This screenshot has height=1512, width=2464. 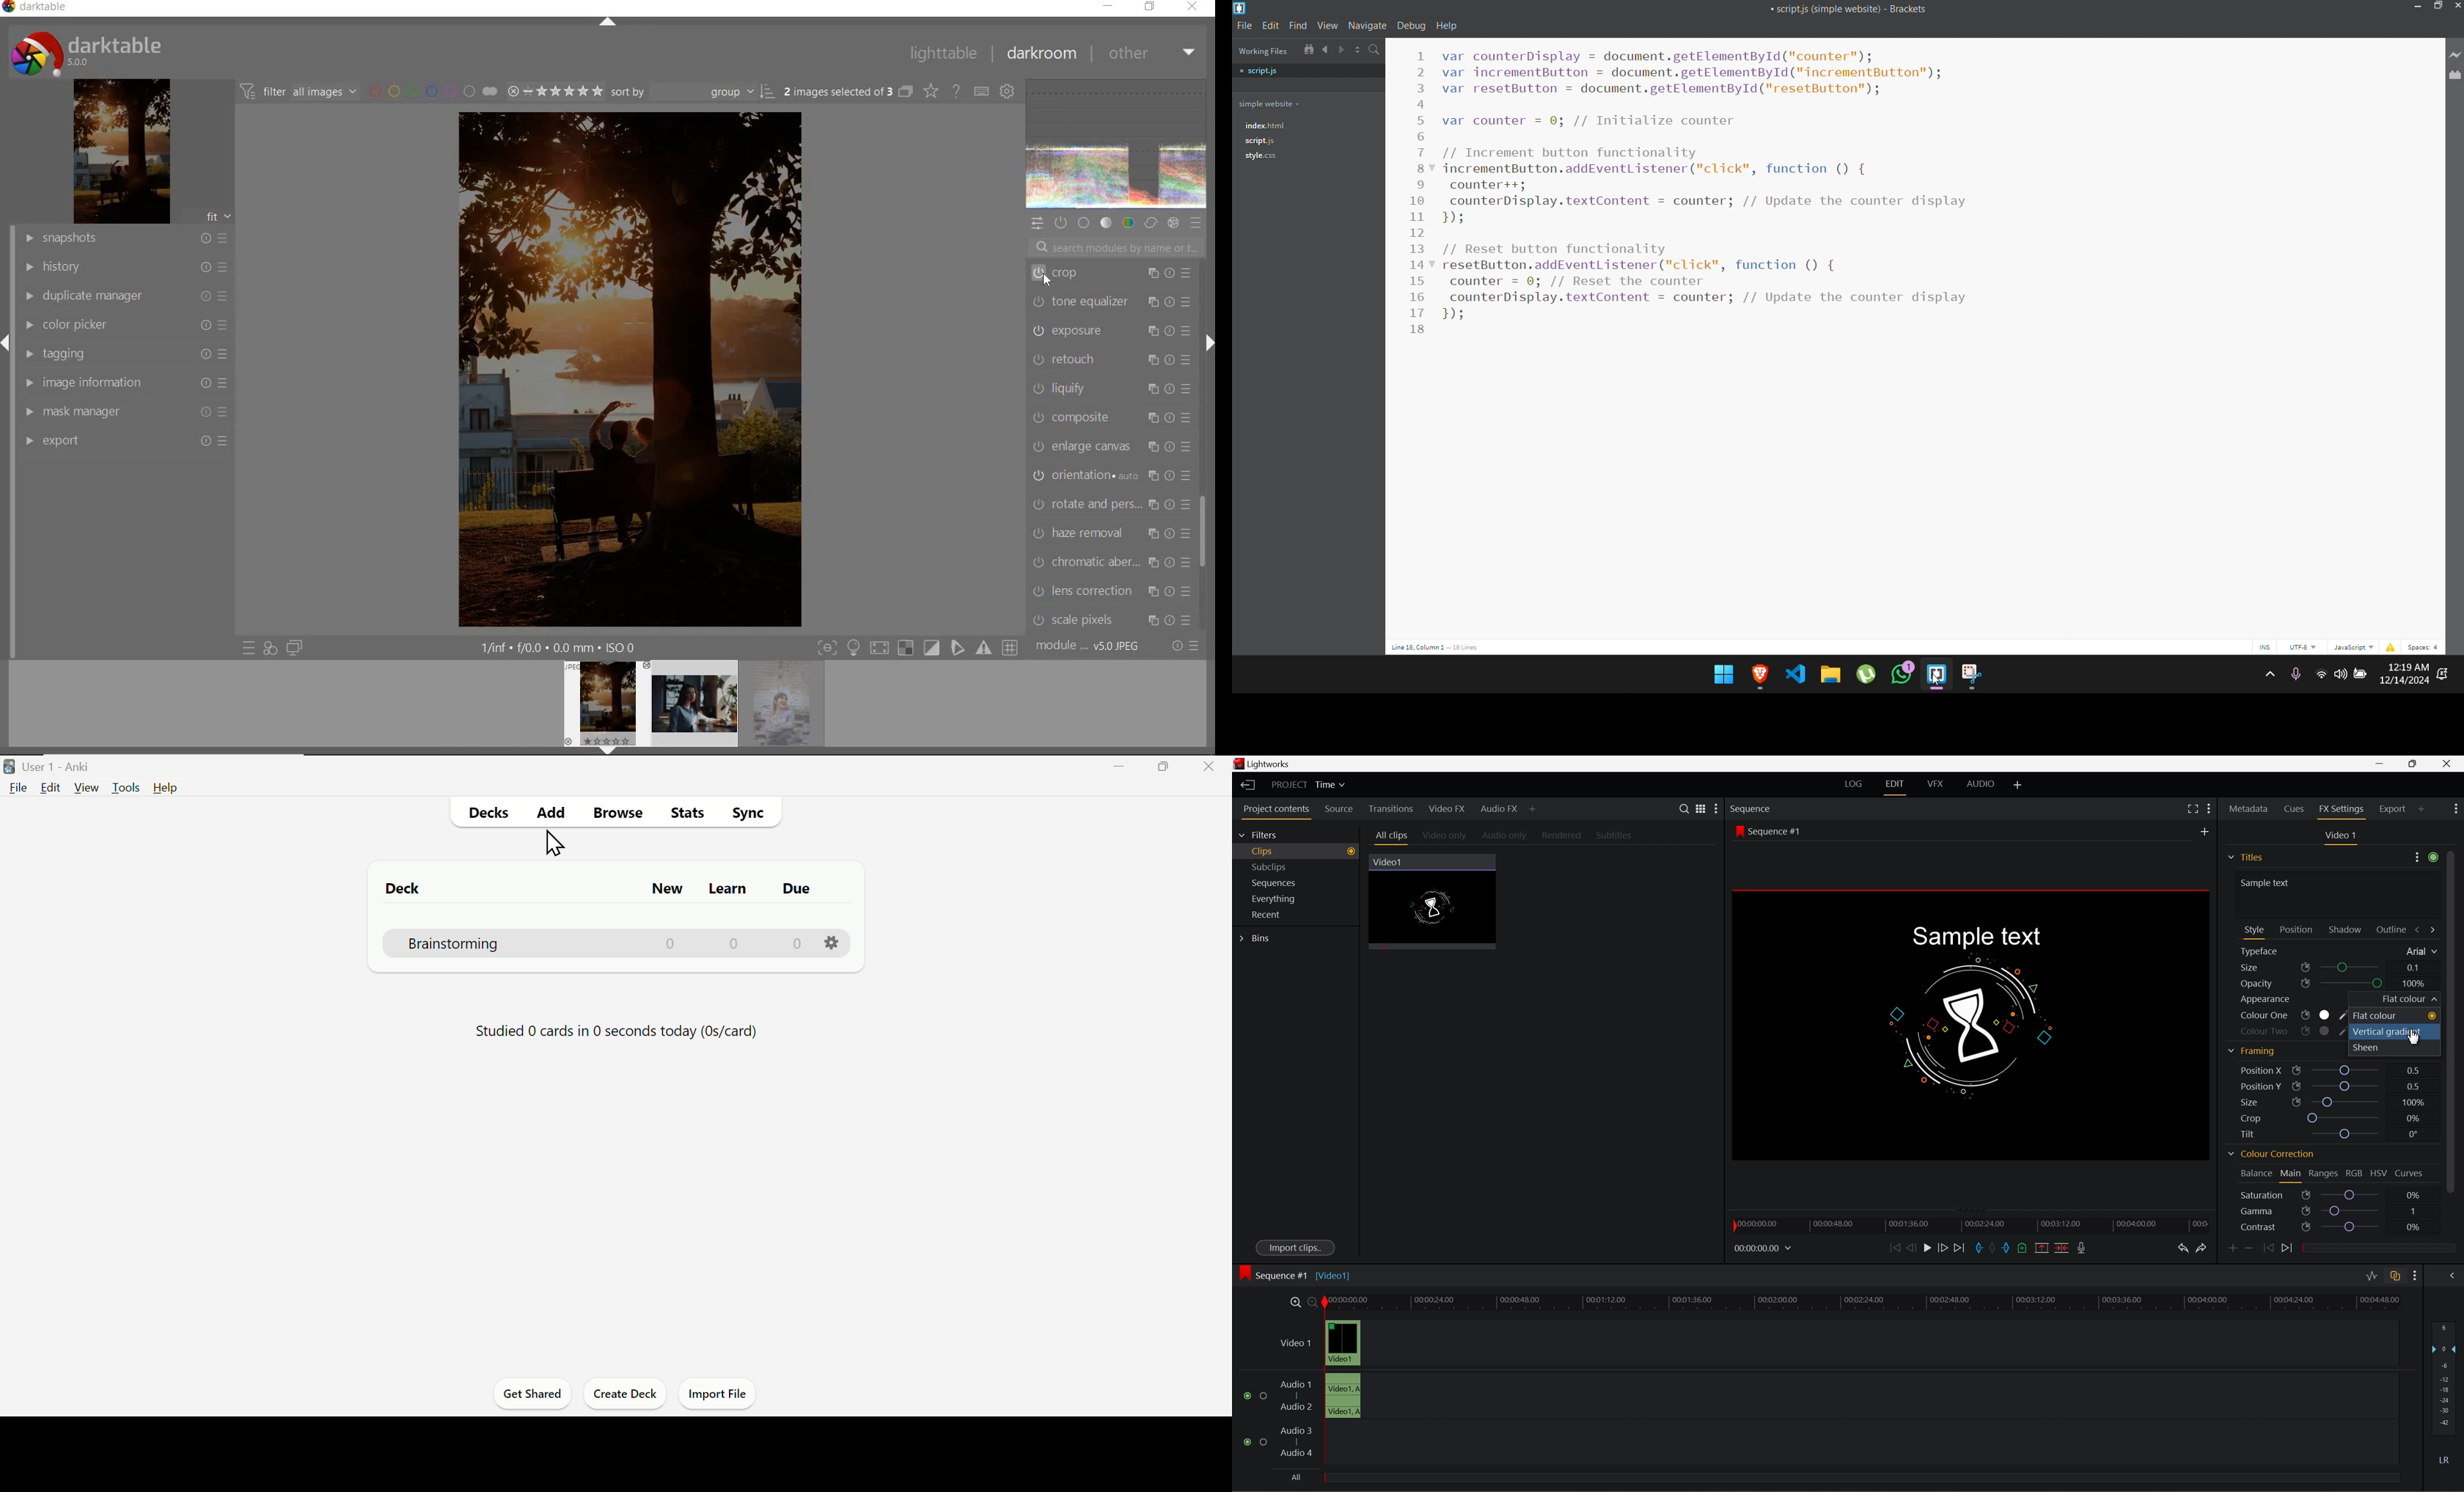 I want to click on enable for online help, so click(x=956, y=90).